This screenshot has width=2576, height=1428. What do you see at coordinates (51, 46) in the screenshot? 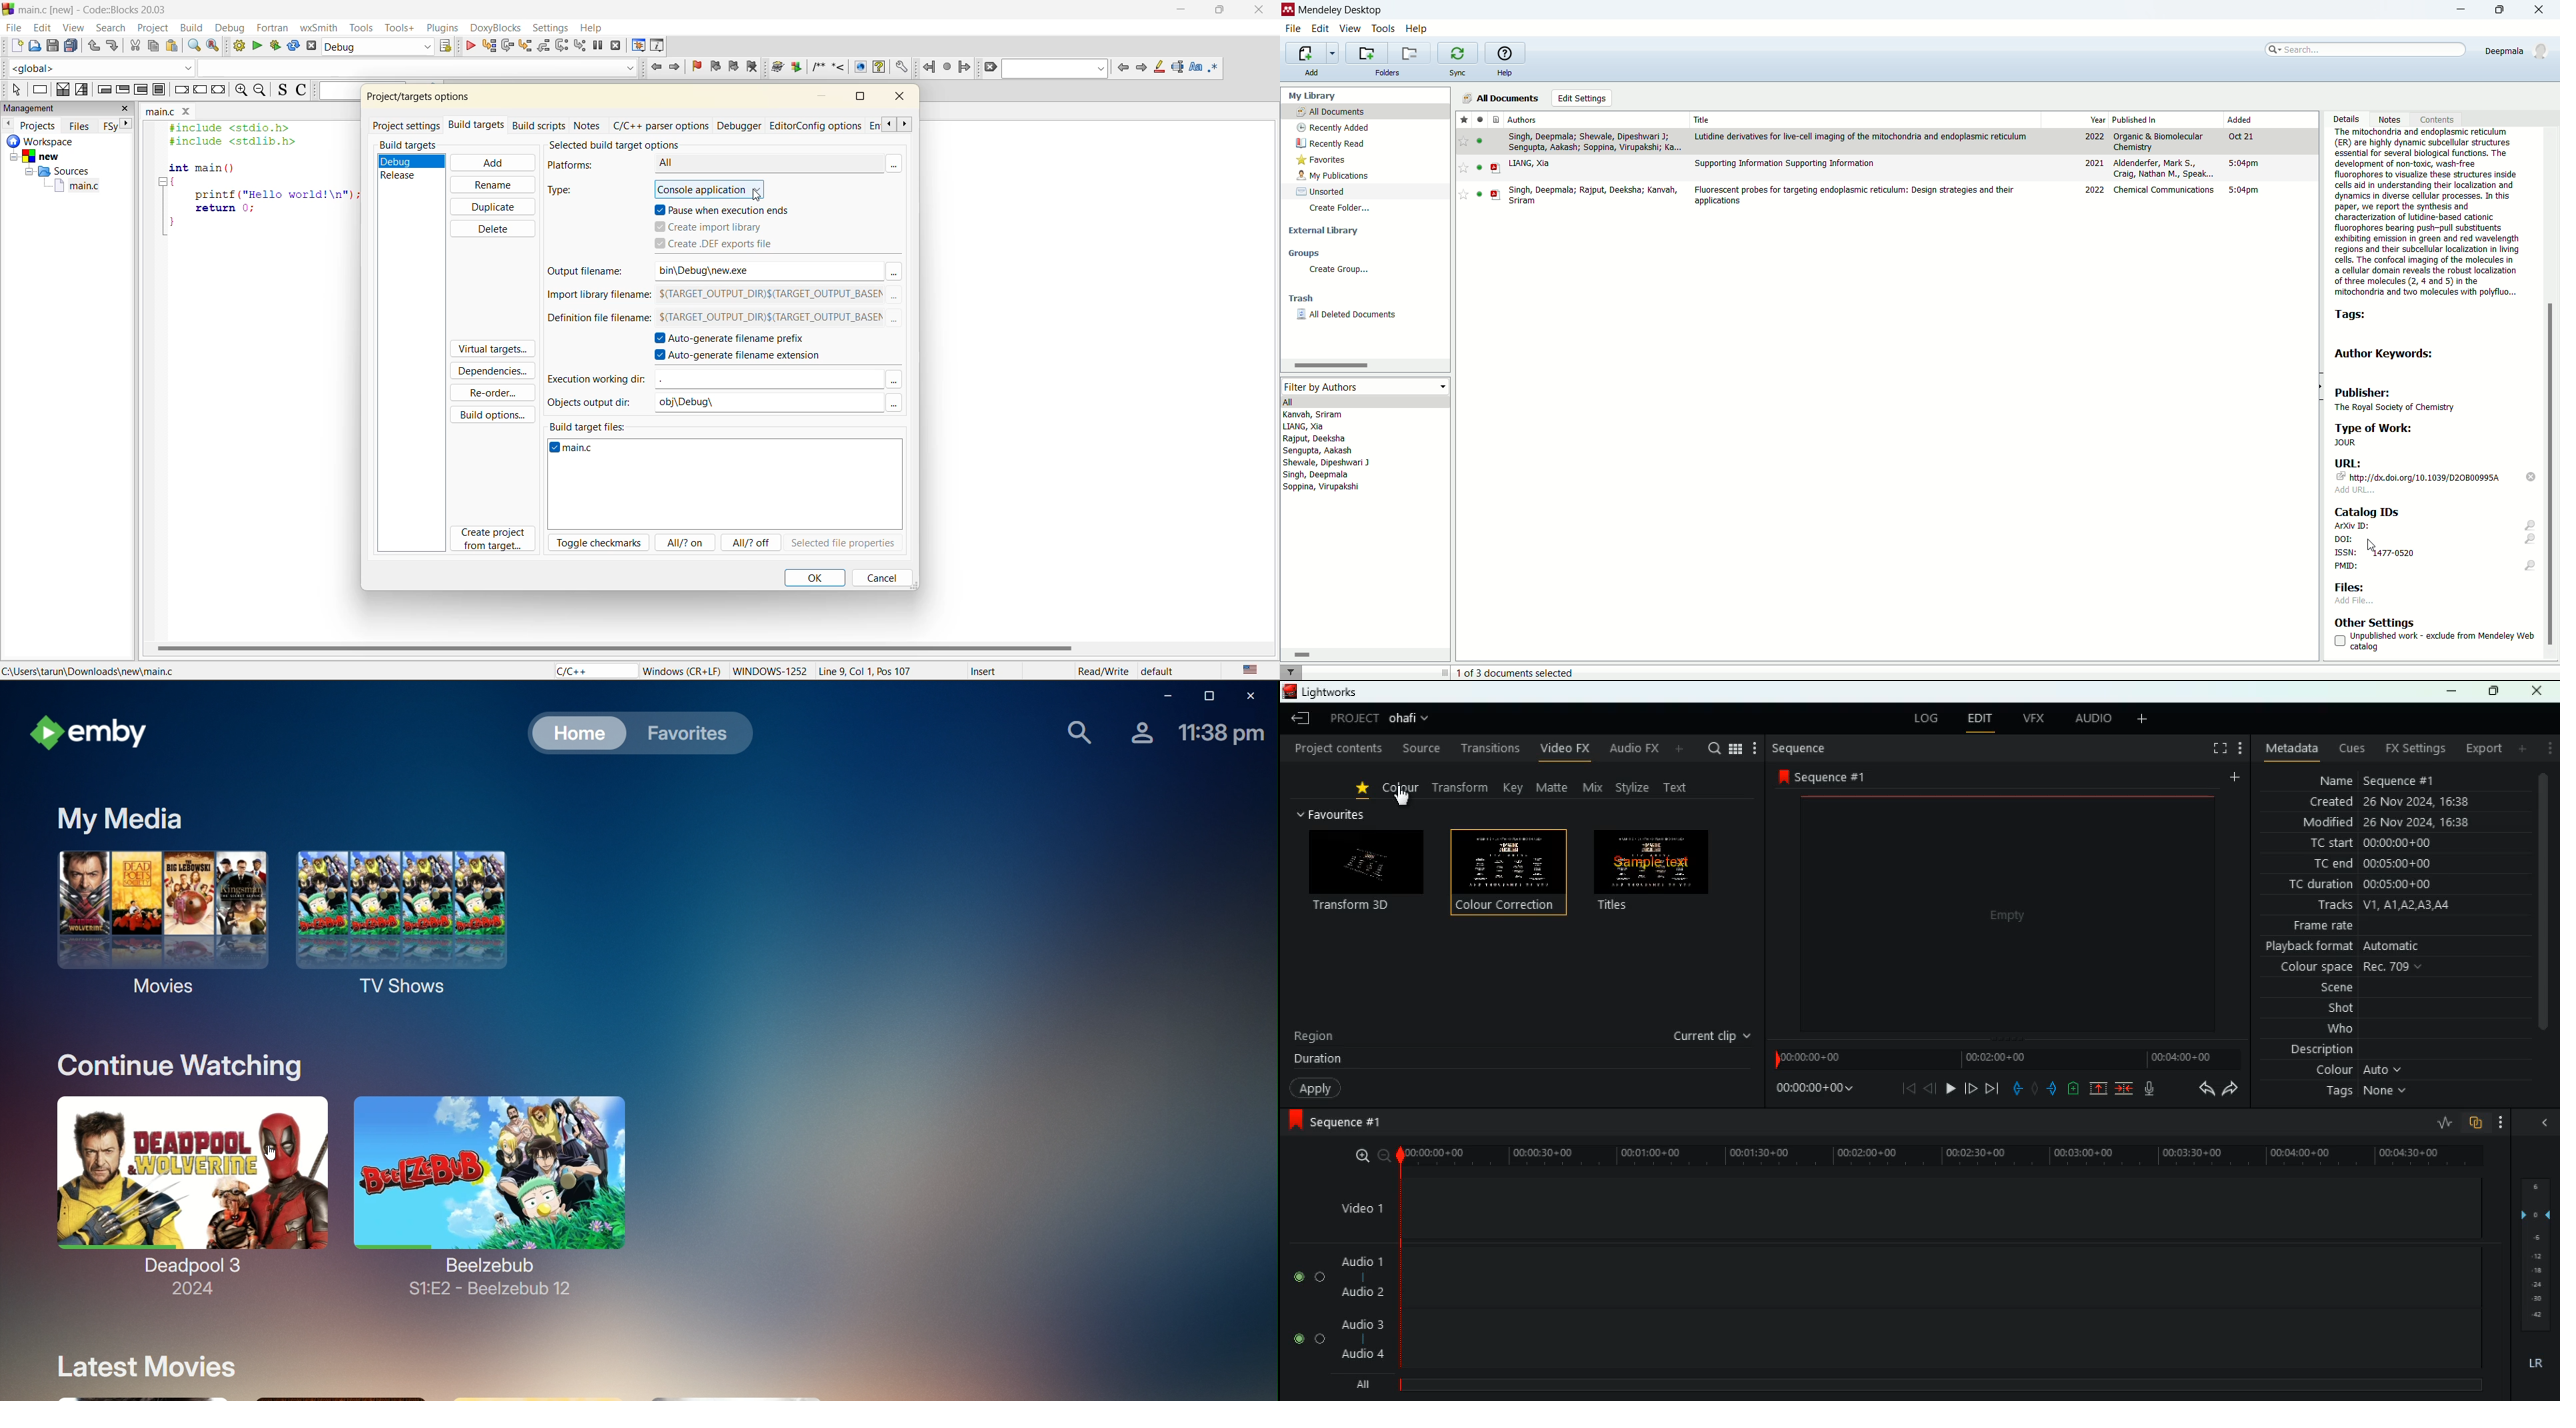
I see `save` at bounding box center [51, 46].